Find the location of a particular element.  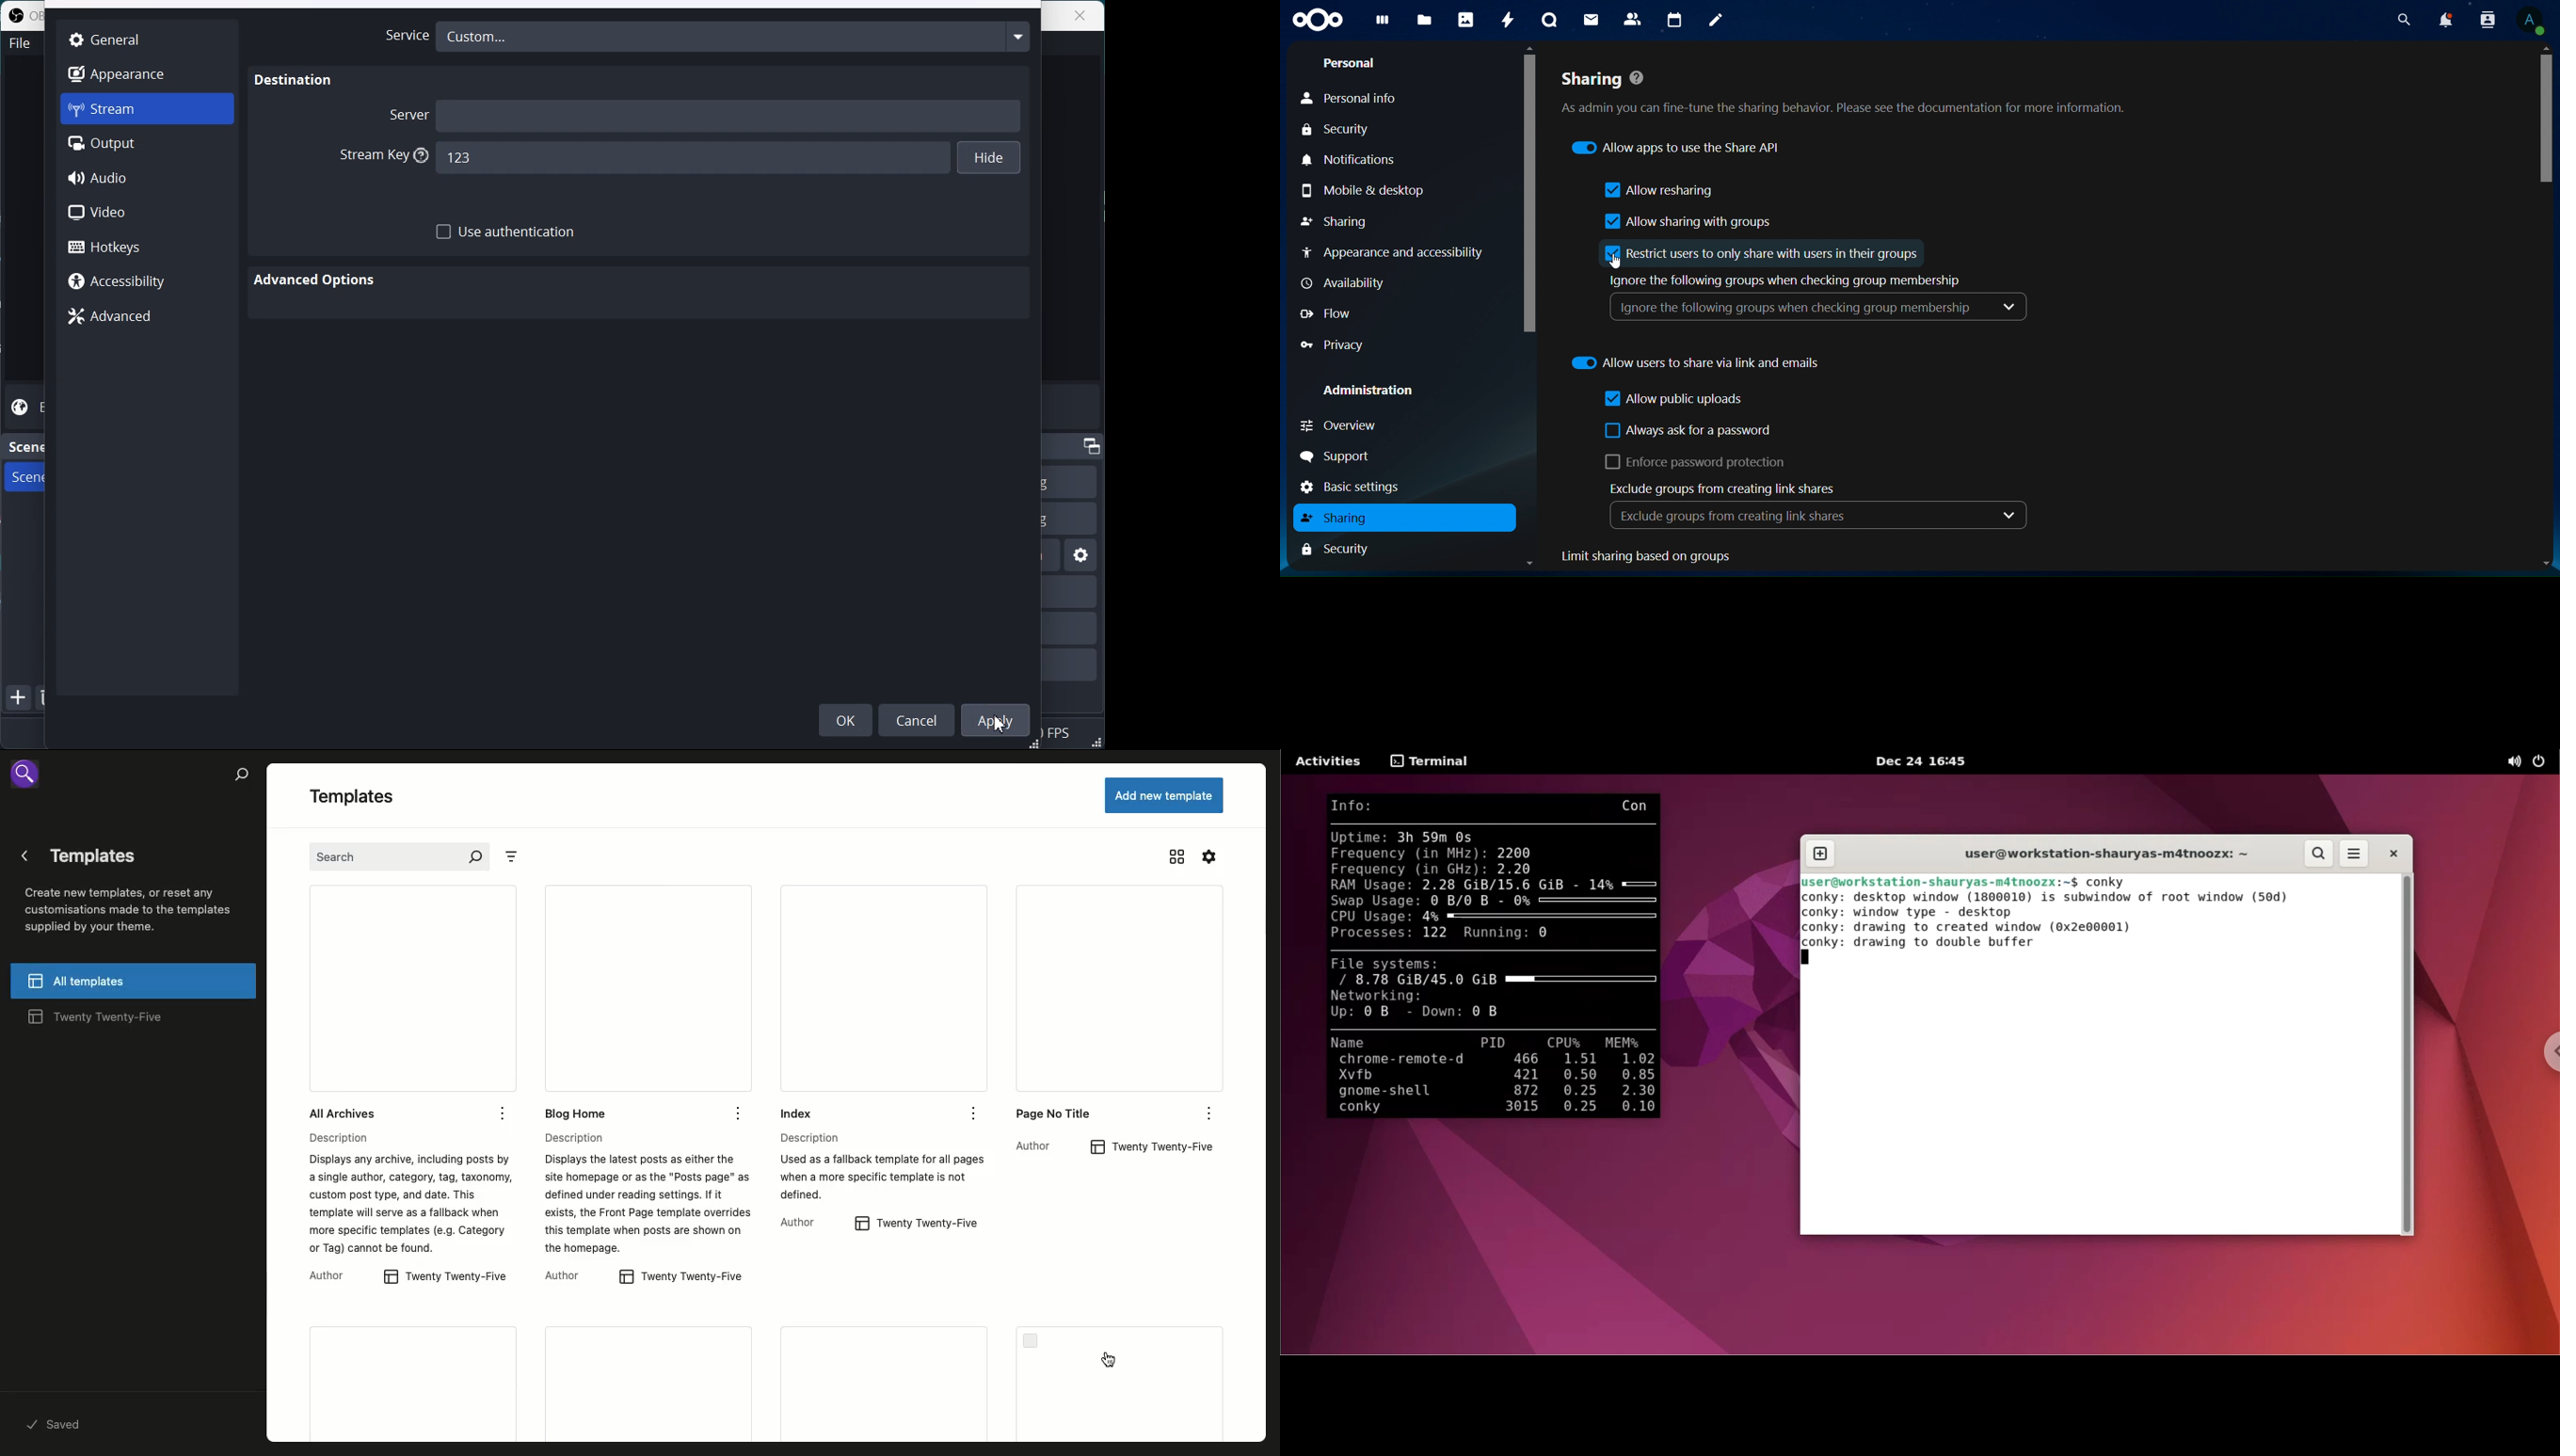

Service is located at coordinates (402, 36).